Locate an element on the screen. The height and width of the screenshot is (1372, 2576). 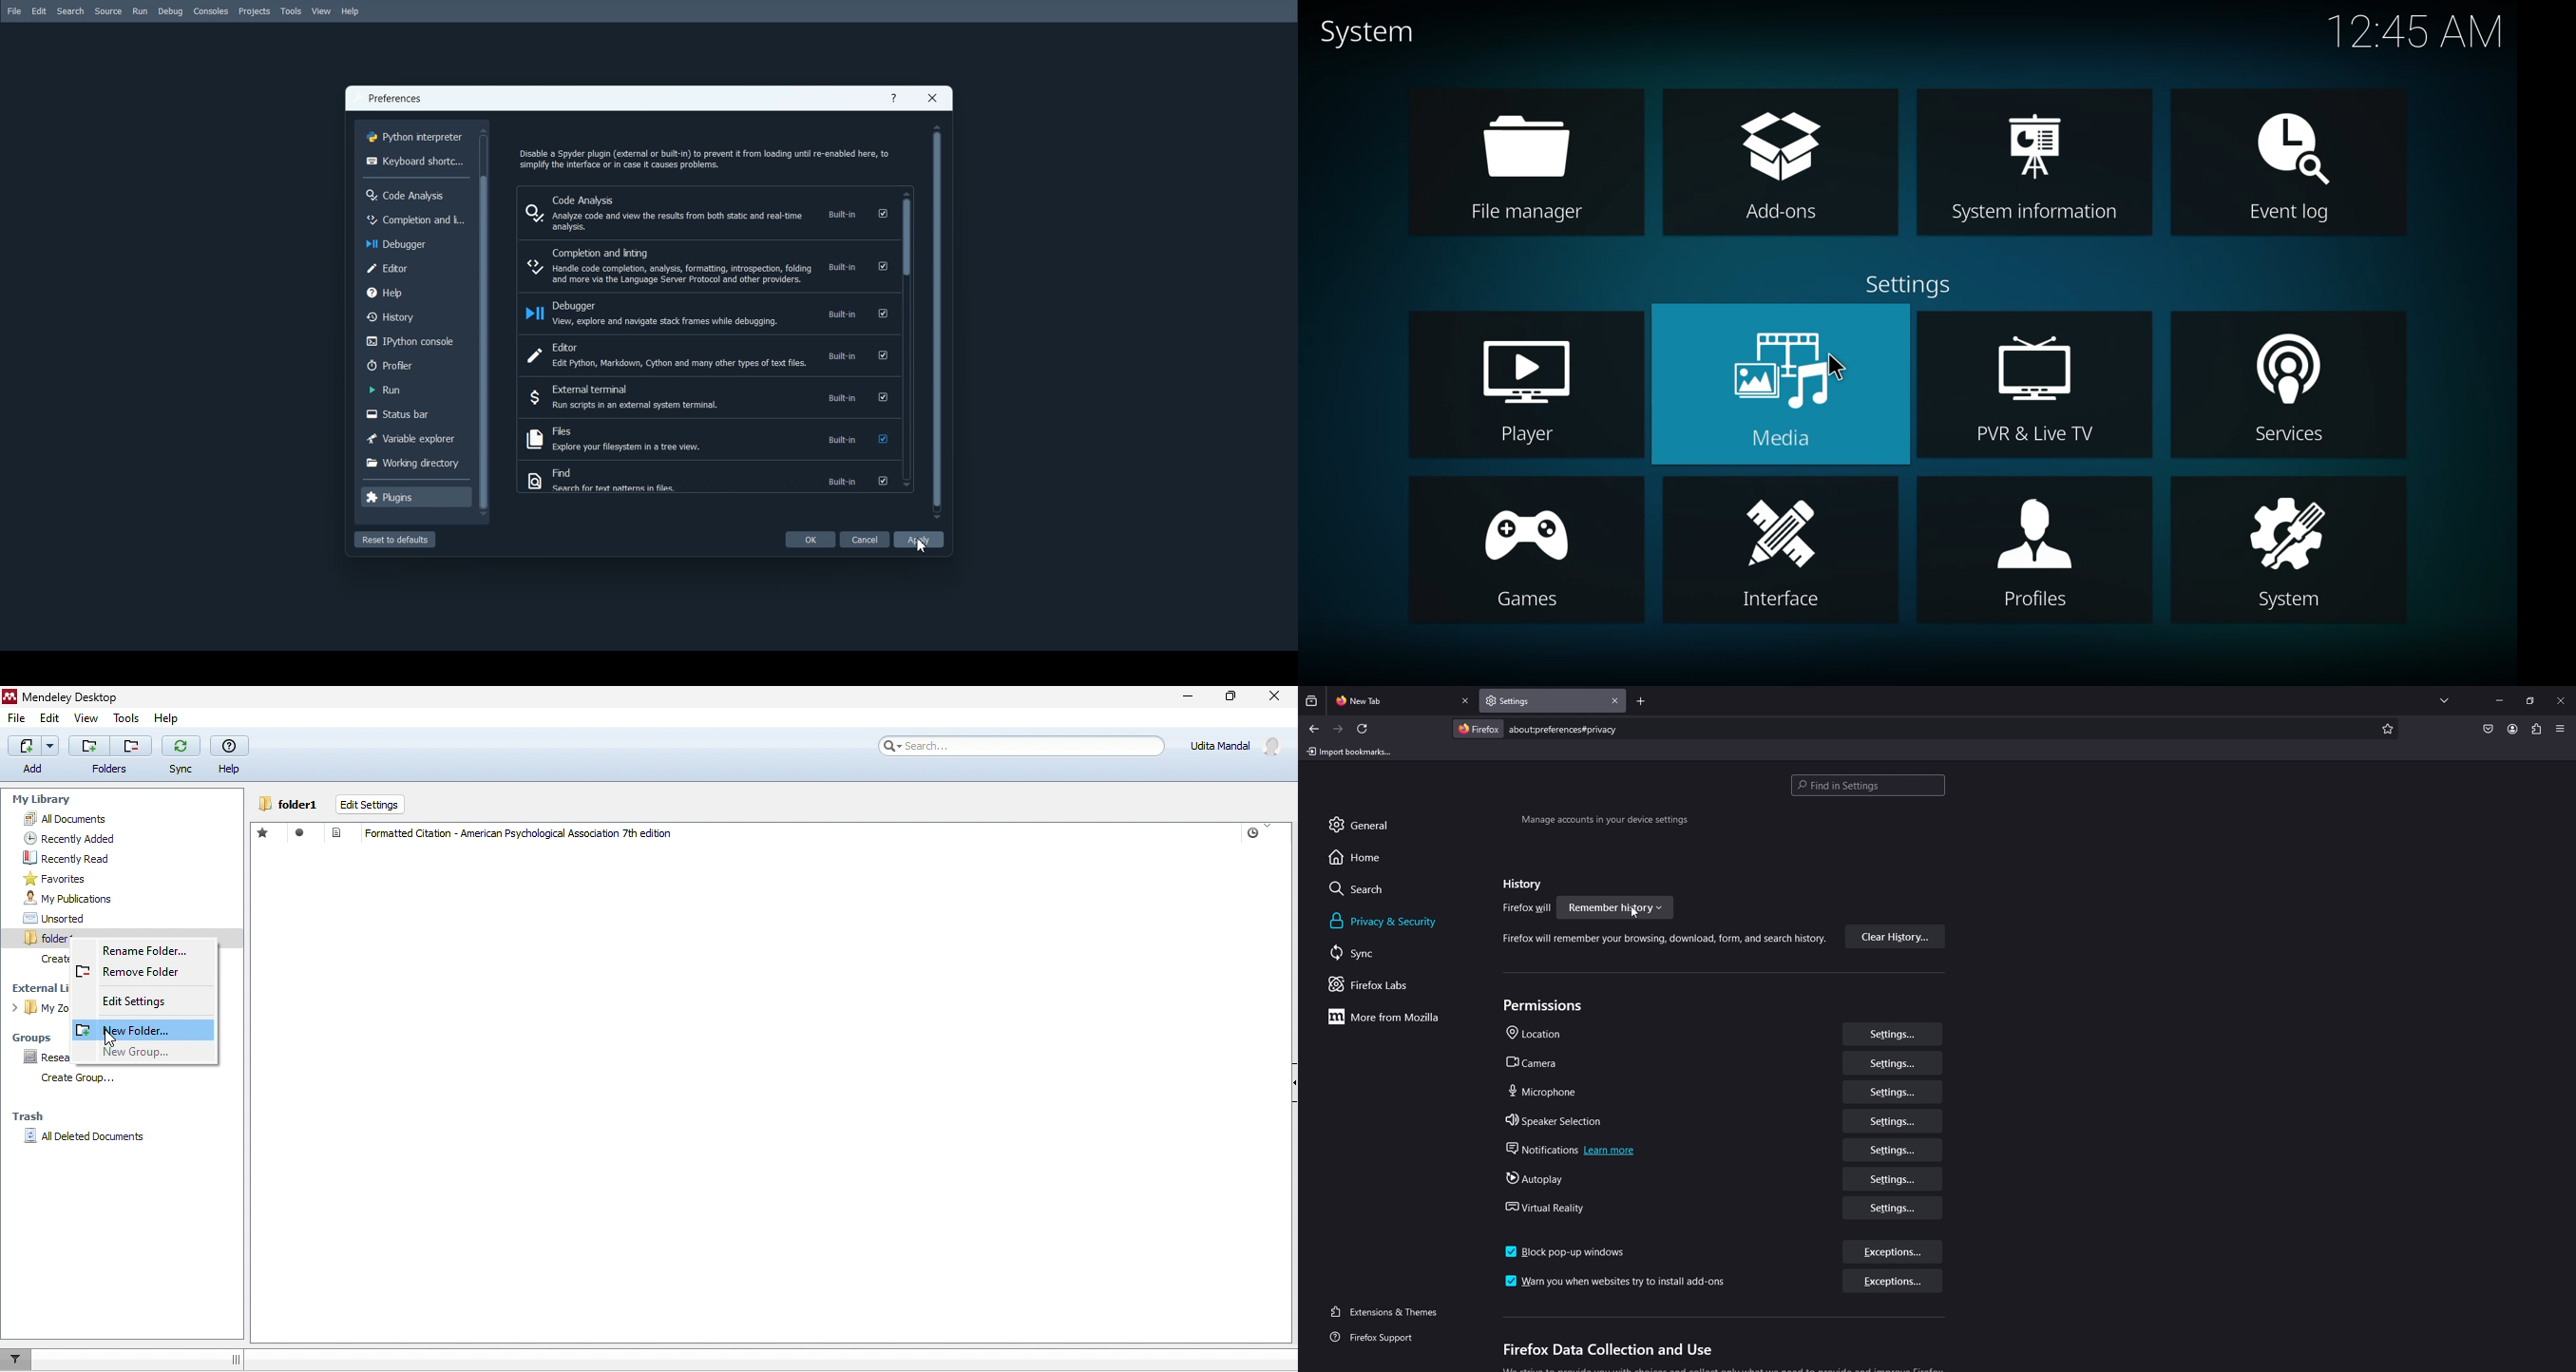
folder1 is located at coordinates (37, 938).